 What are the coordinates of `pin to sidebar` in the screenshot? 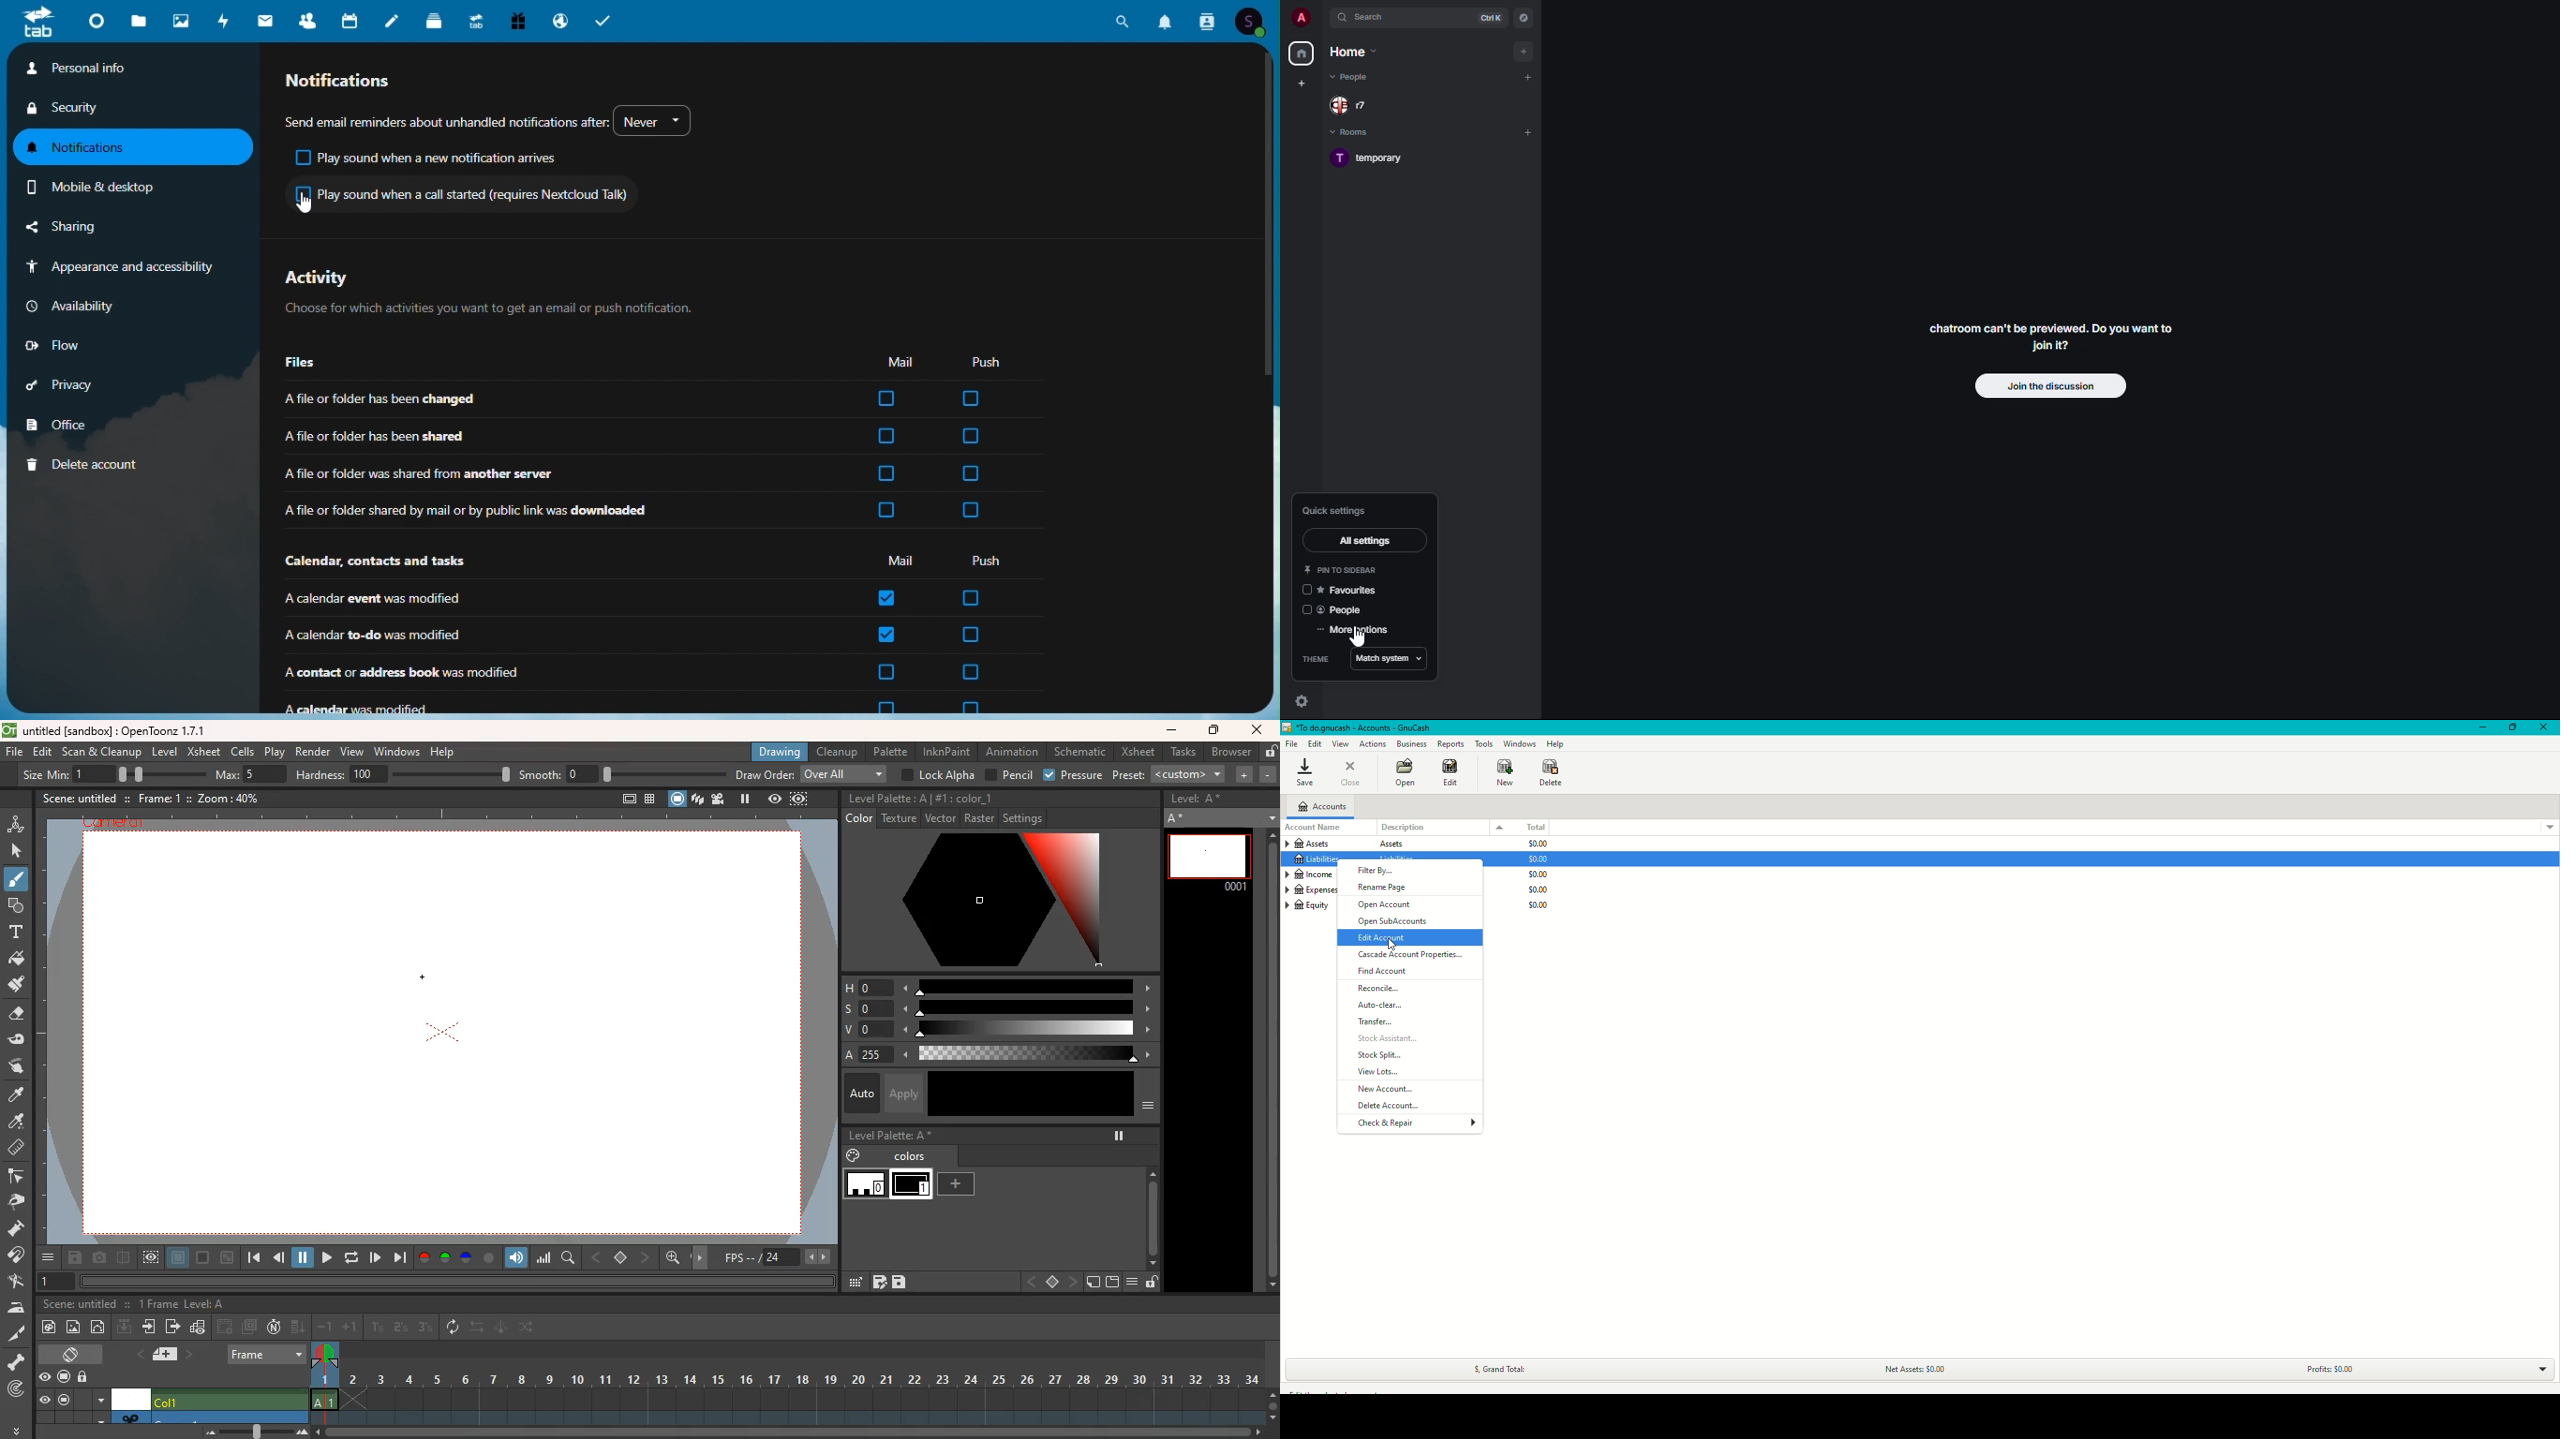 It's located at (1345, 568).